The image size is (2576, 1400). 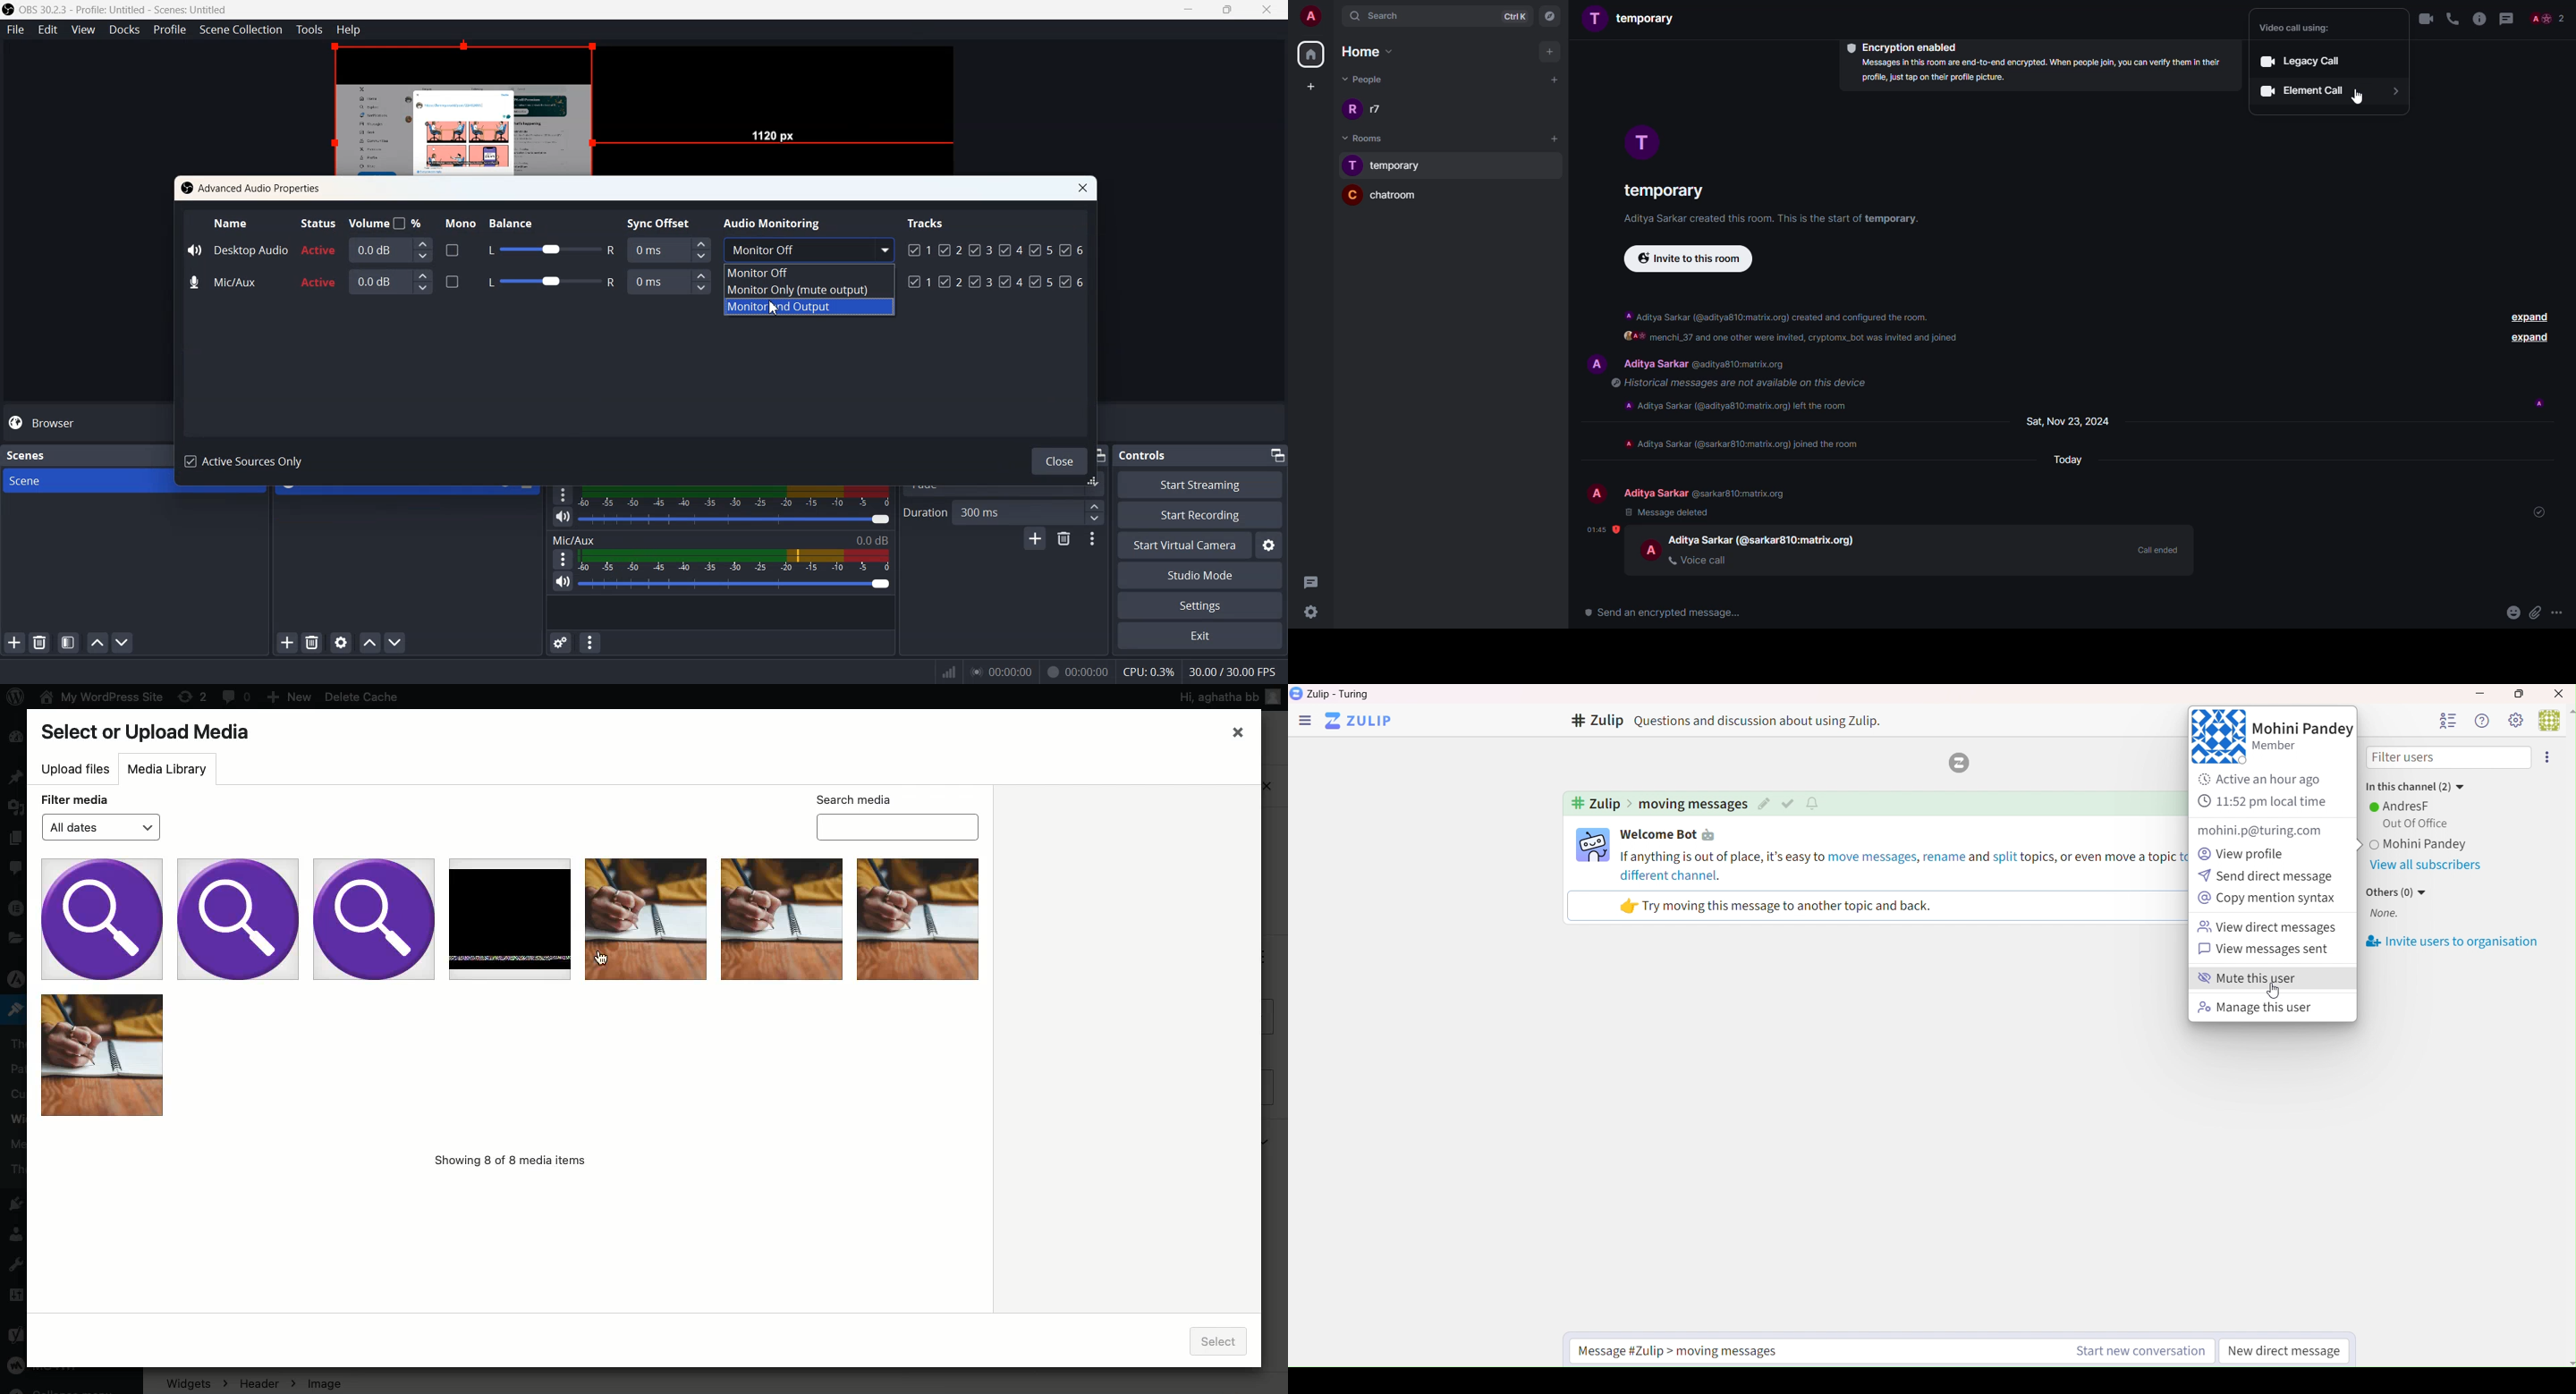 I want to click on Select or upload media, so click(x=151, y=733).